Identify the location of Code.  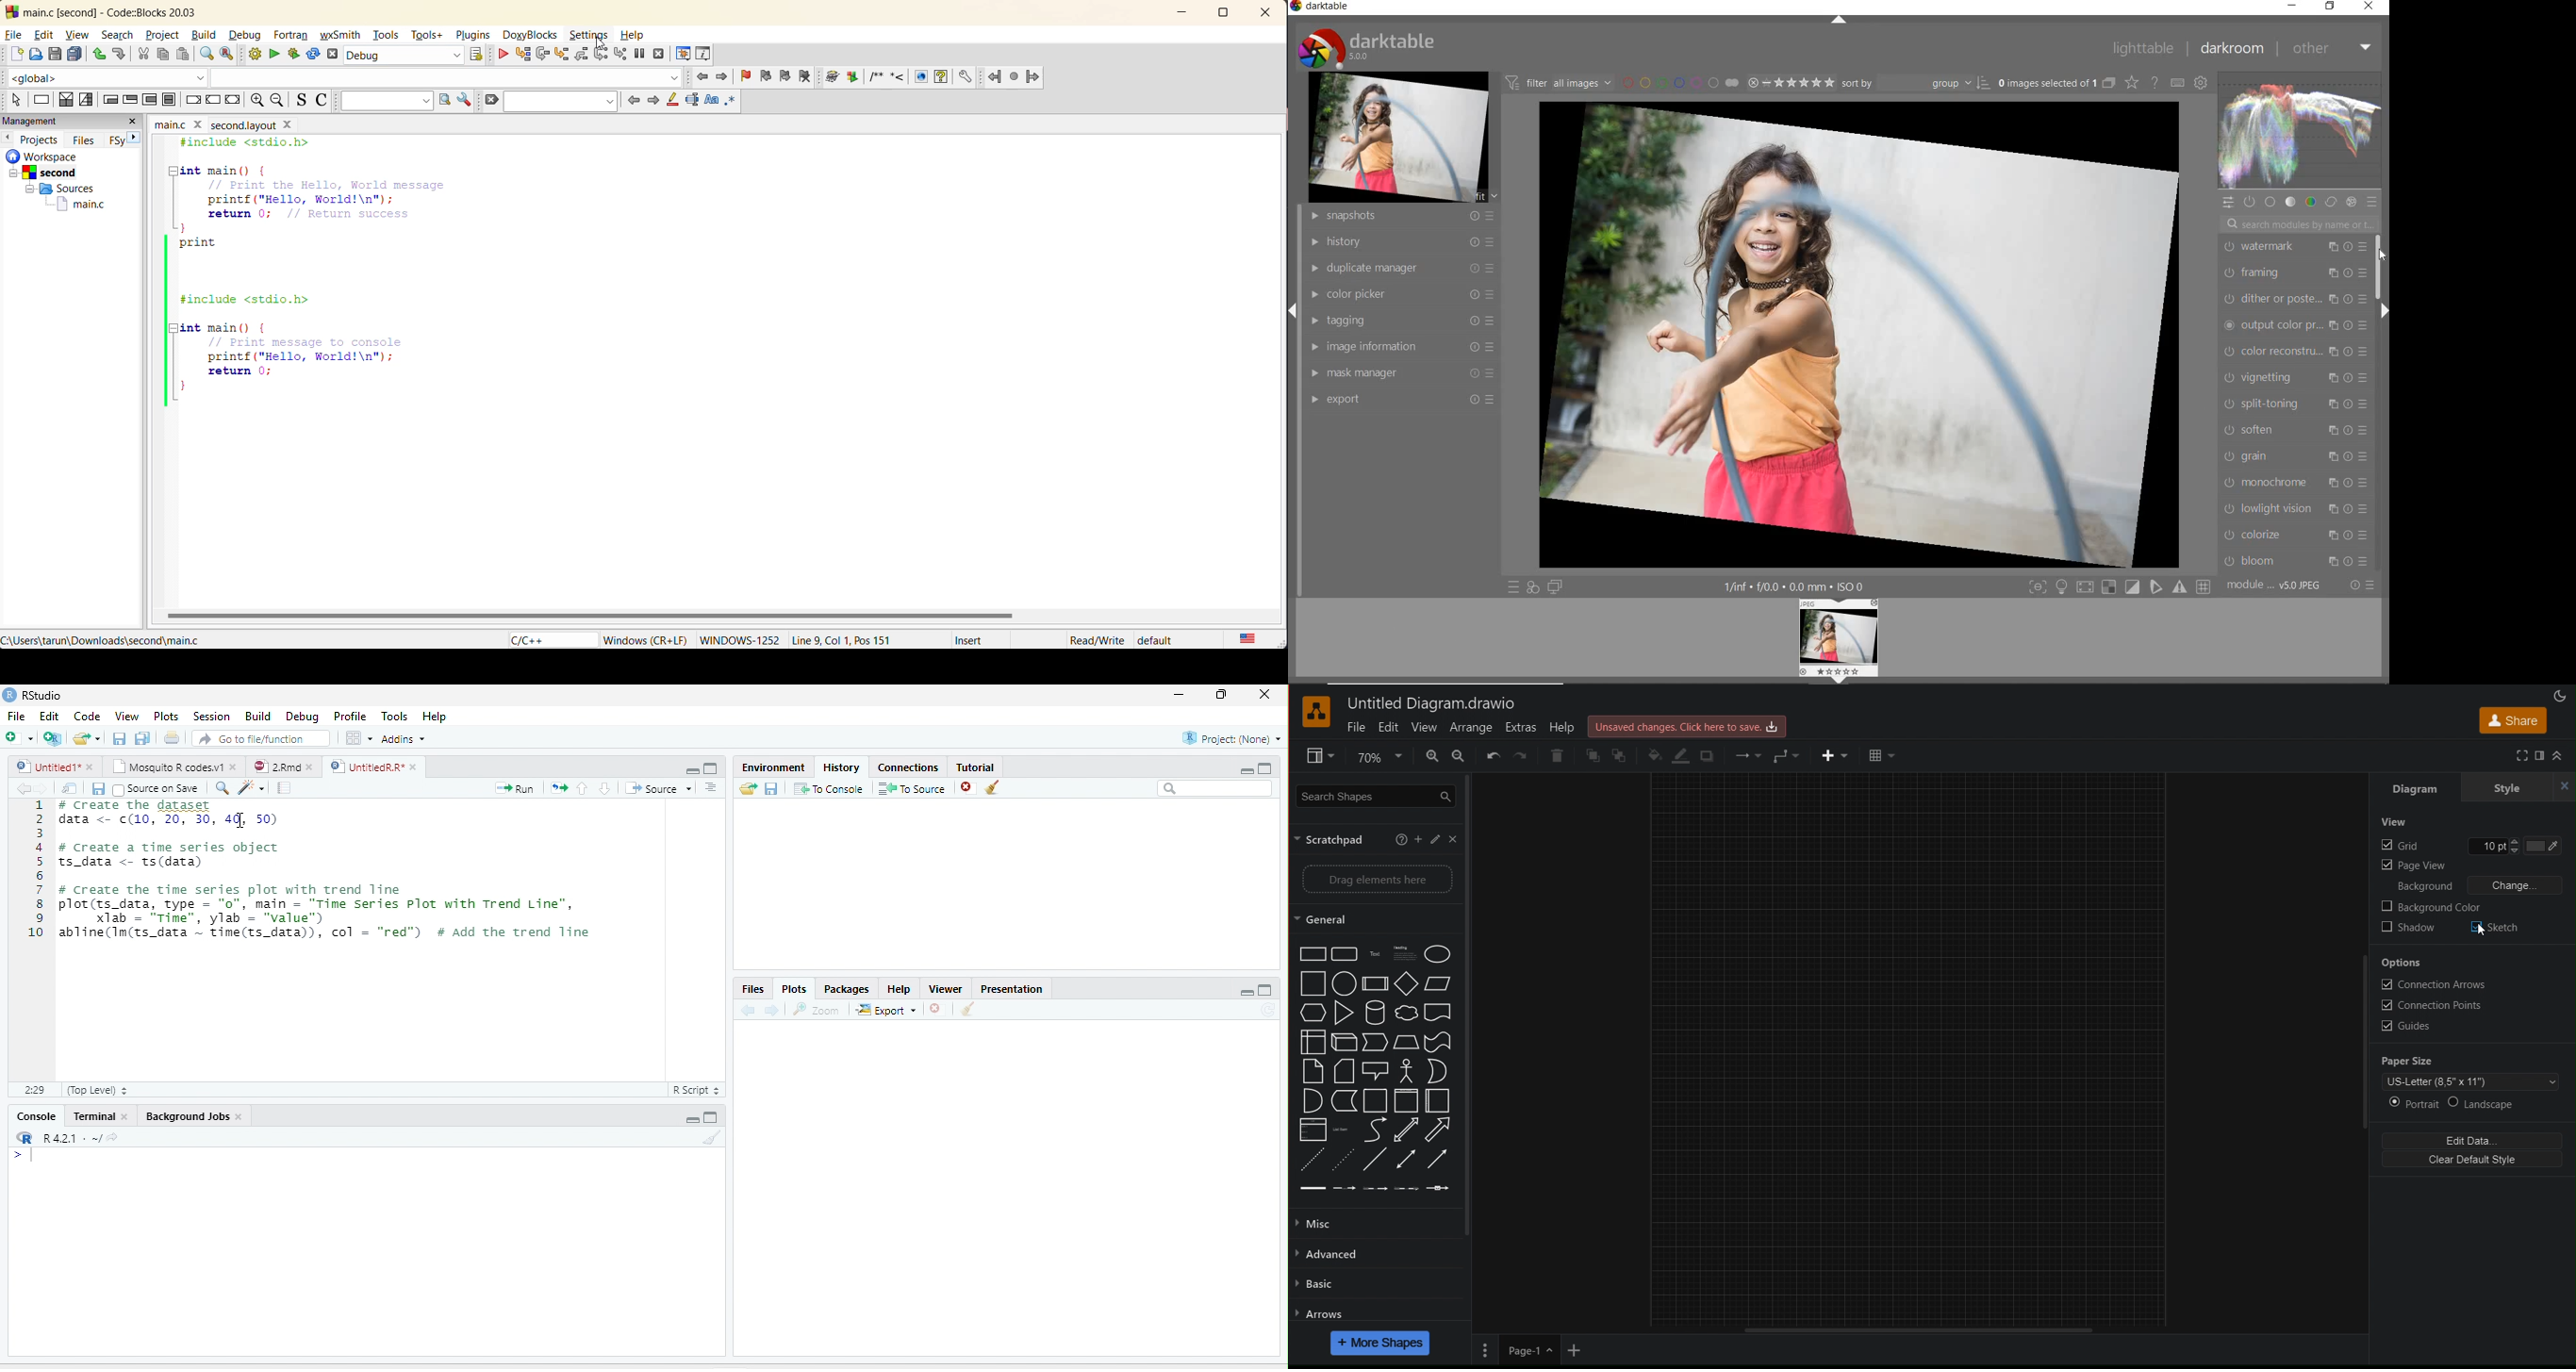
(88, 716).